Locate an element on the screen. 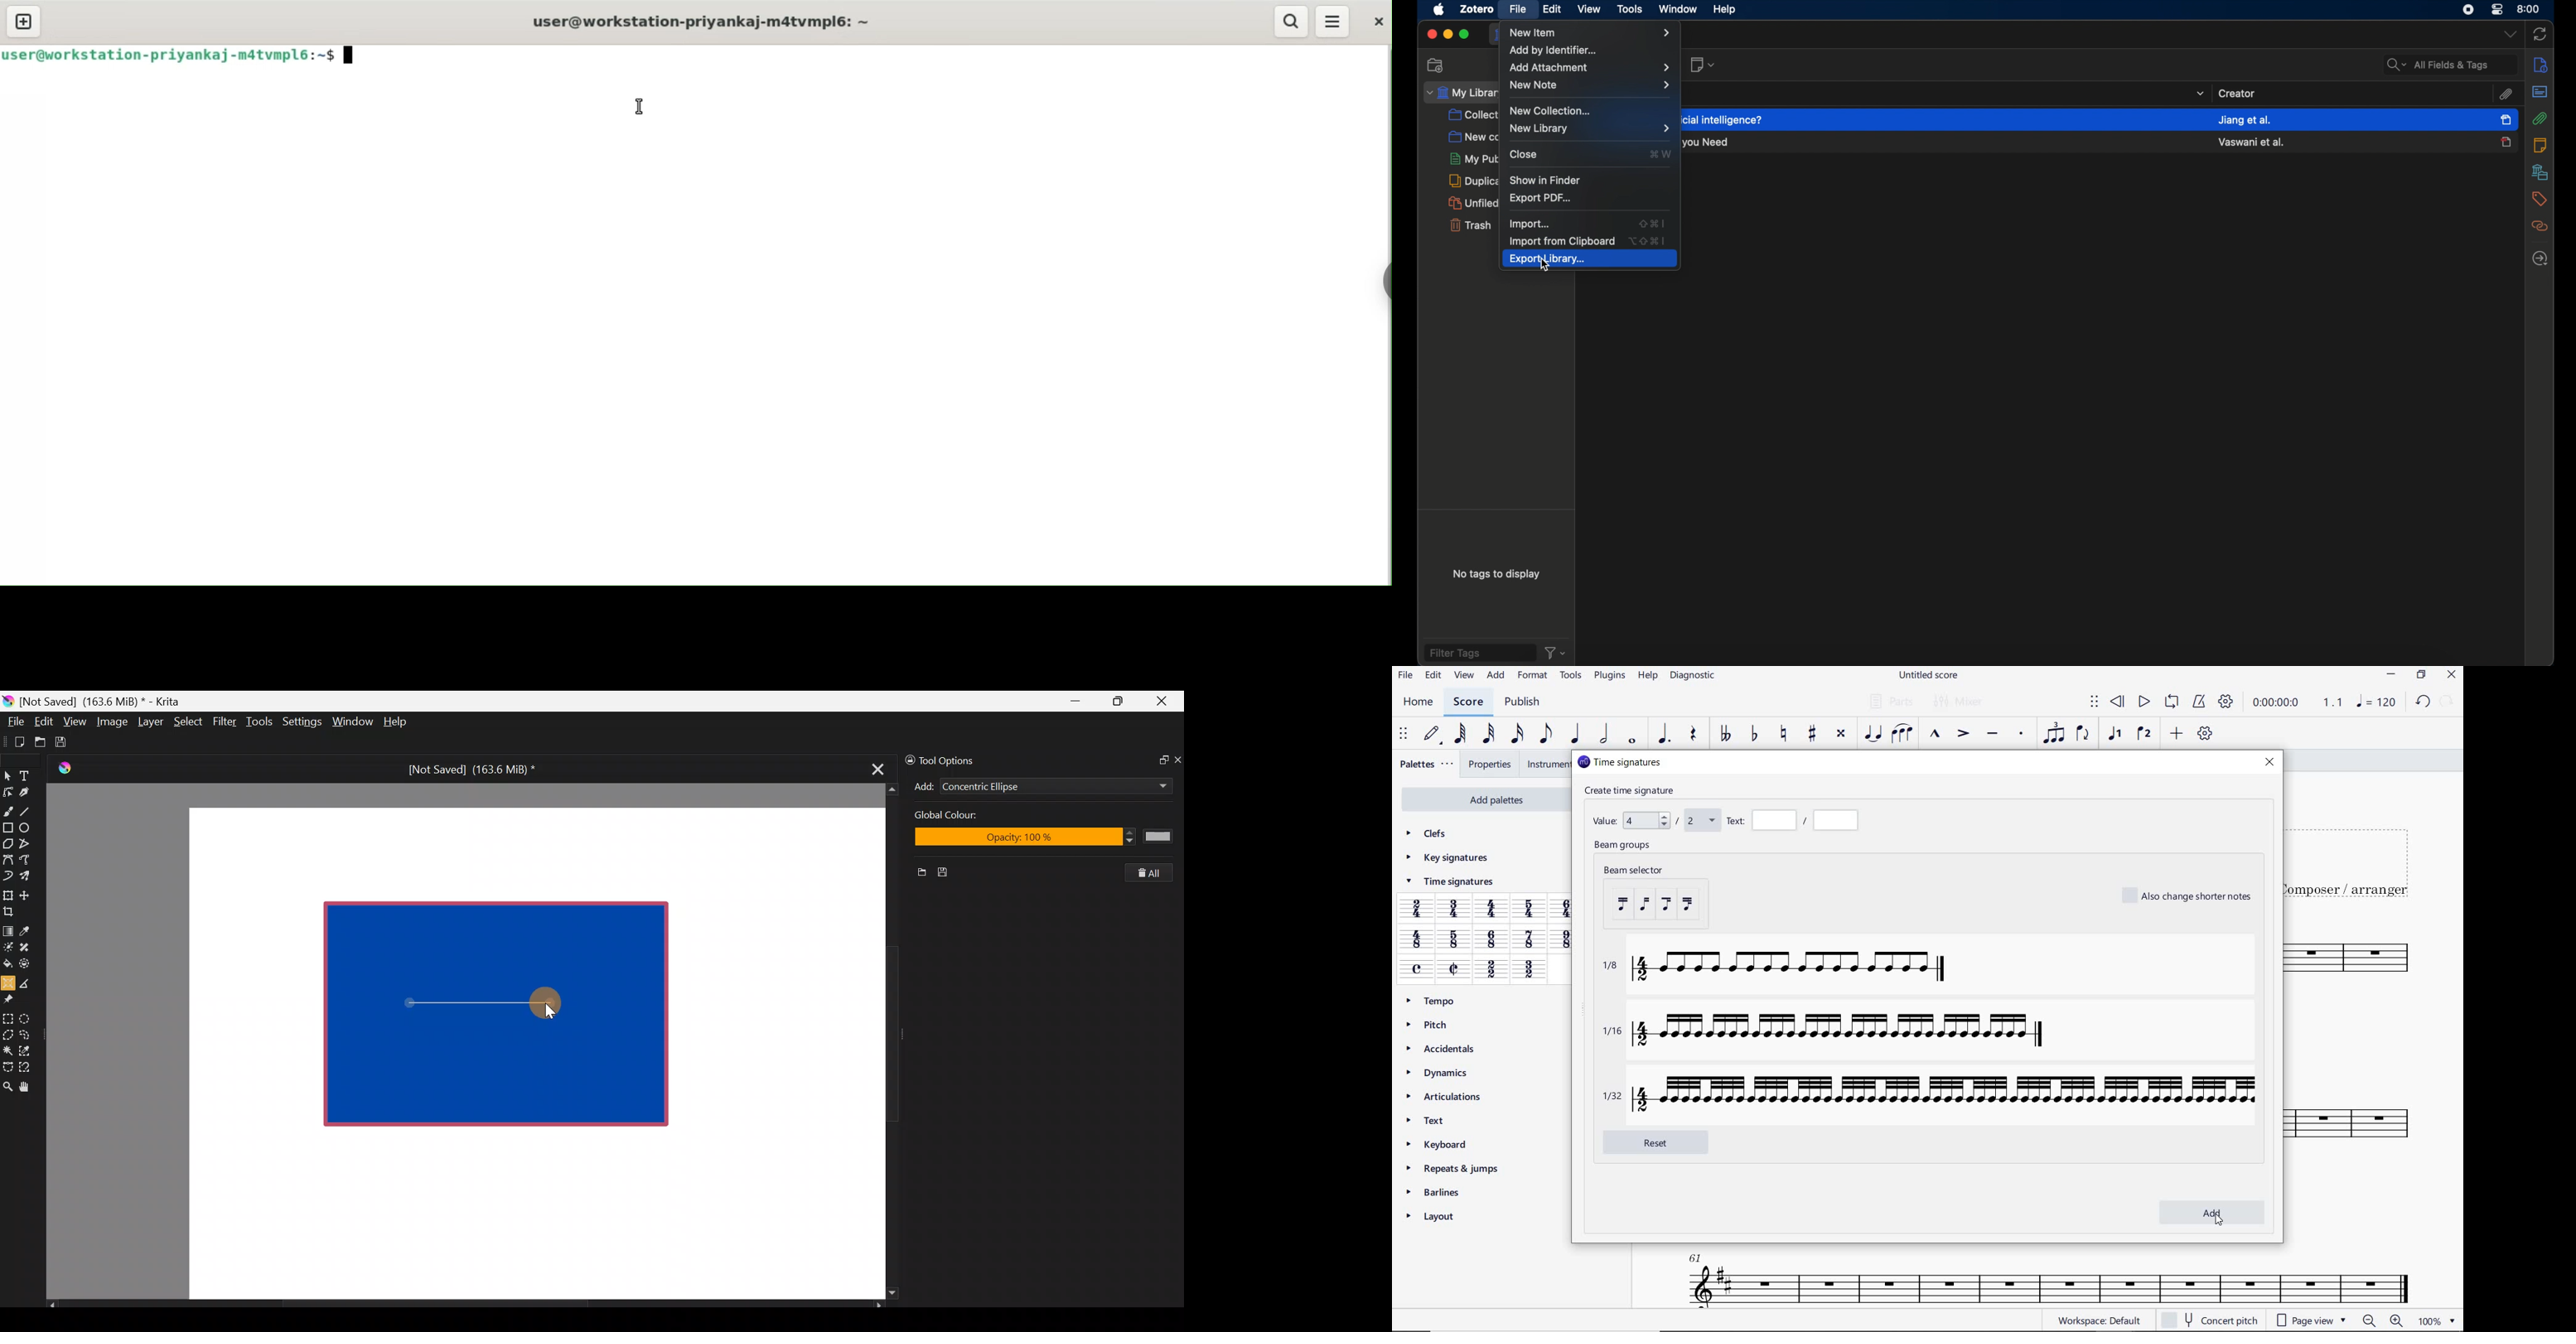 The height and width of the screenshot is (1344, 2576). 7/8 is located at coordinates (1529, 940).